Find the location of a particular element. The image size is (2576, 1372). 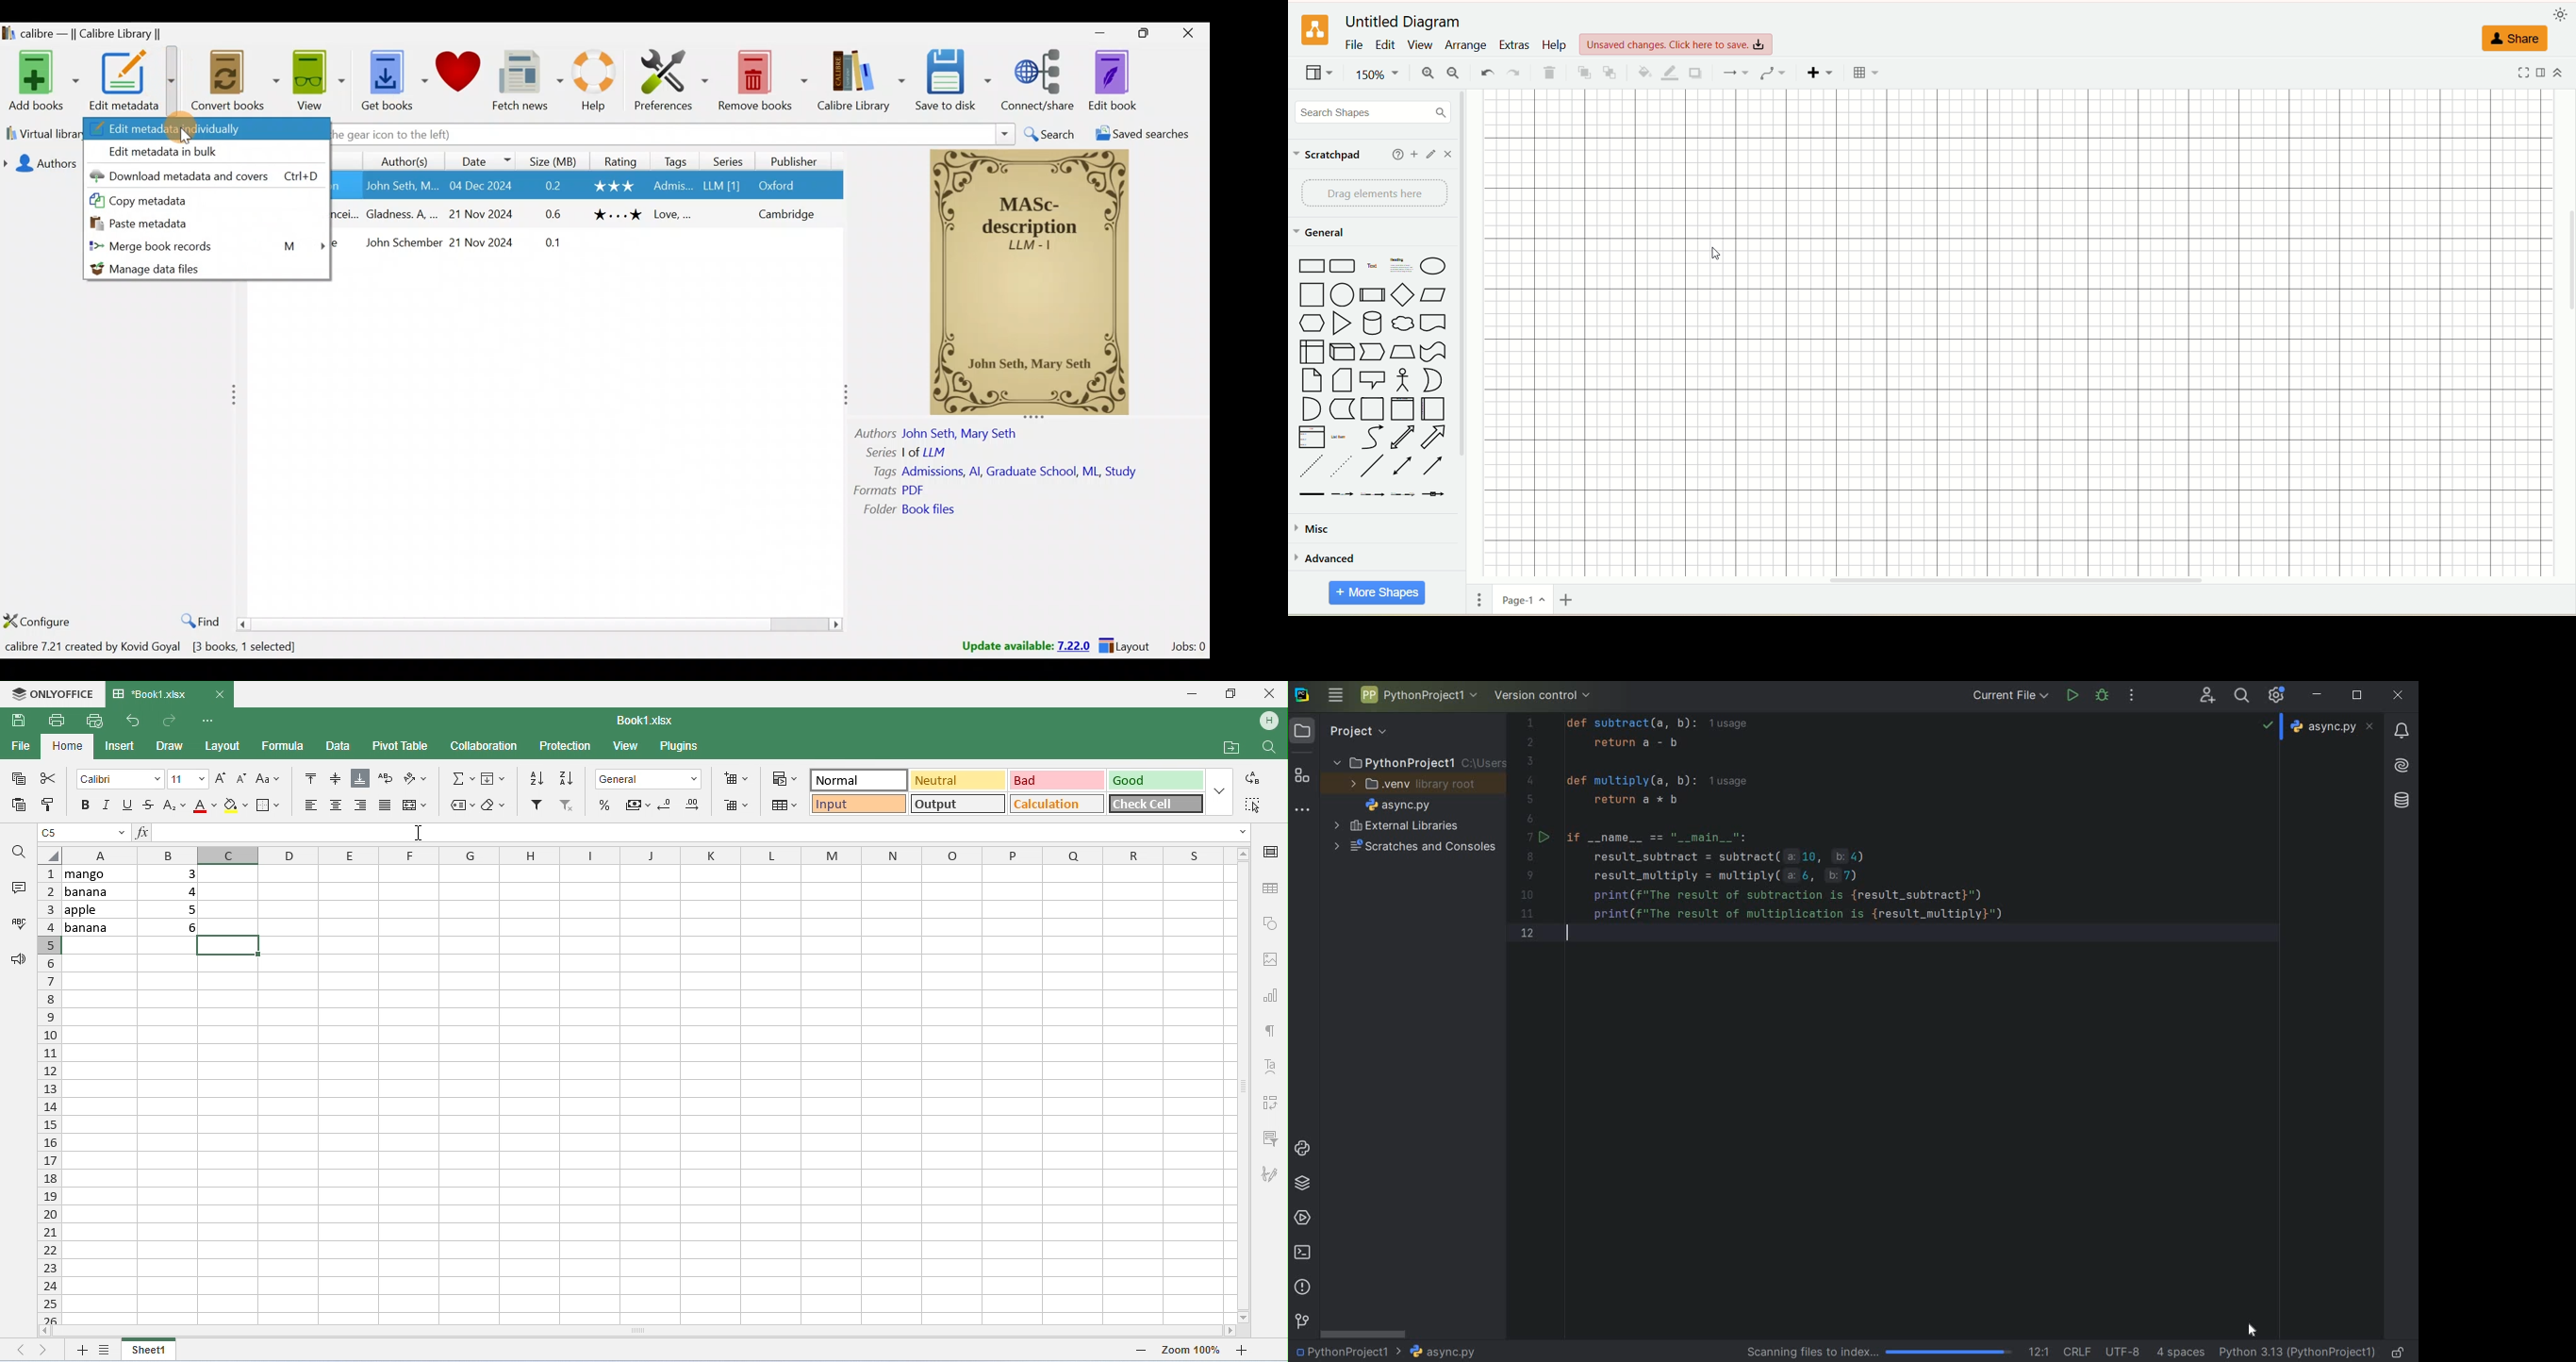

plugins is located at coordinates (681, 747).